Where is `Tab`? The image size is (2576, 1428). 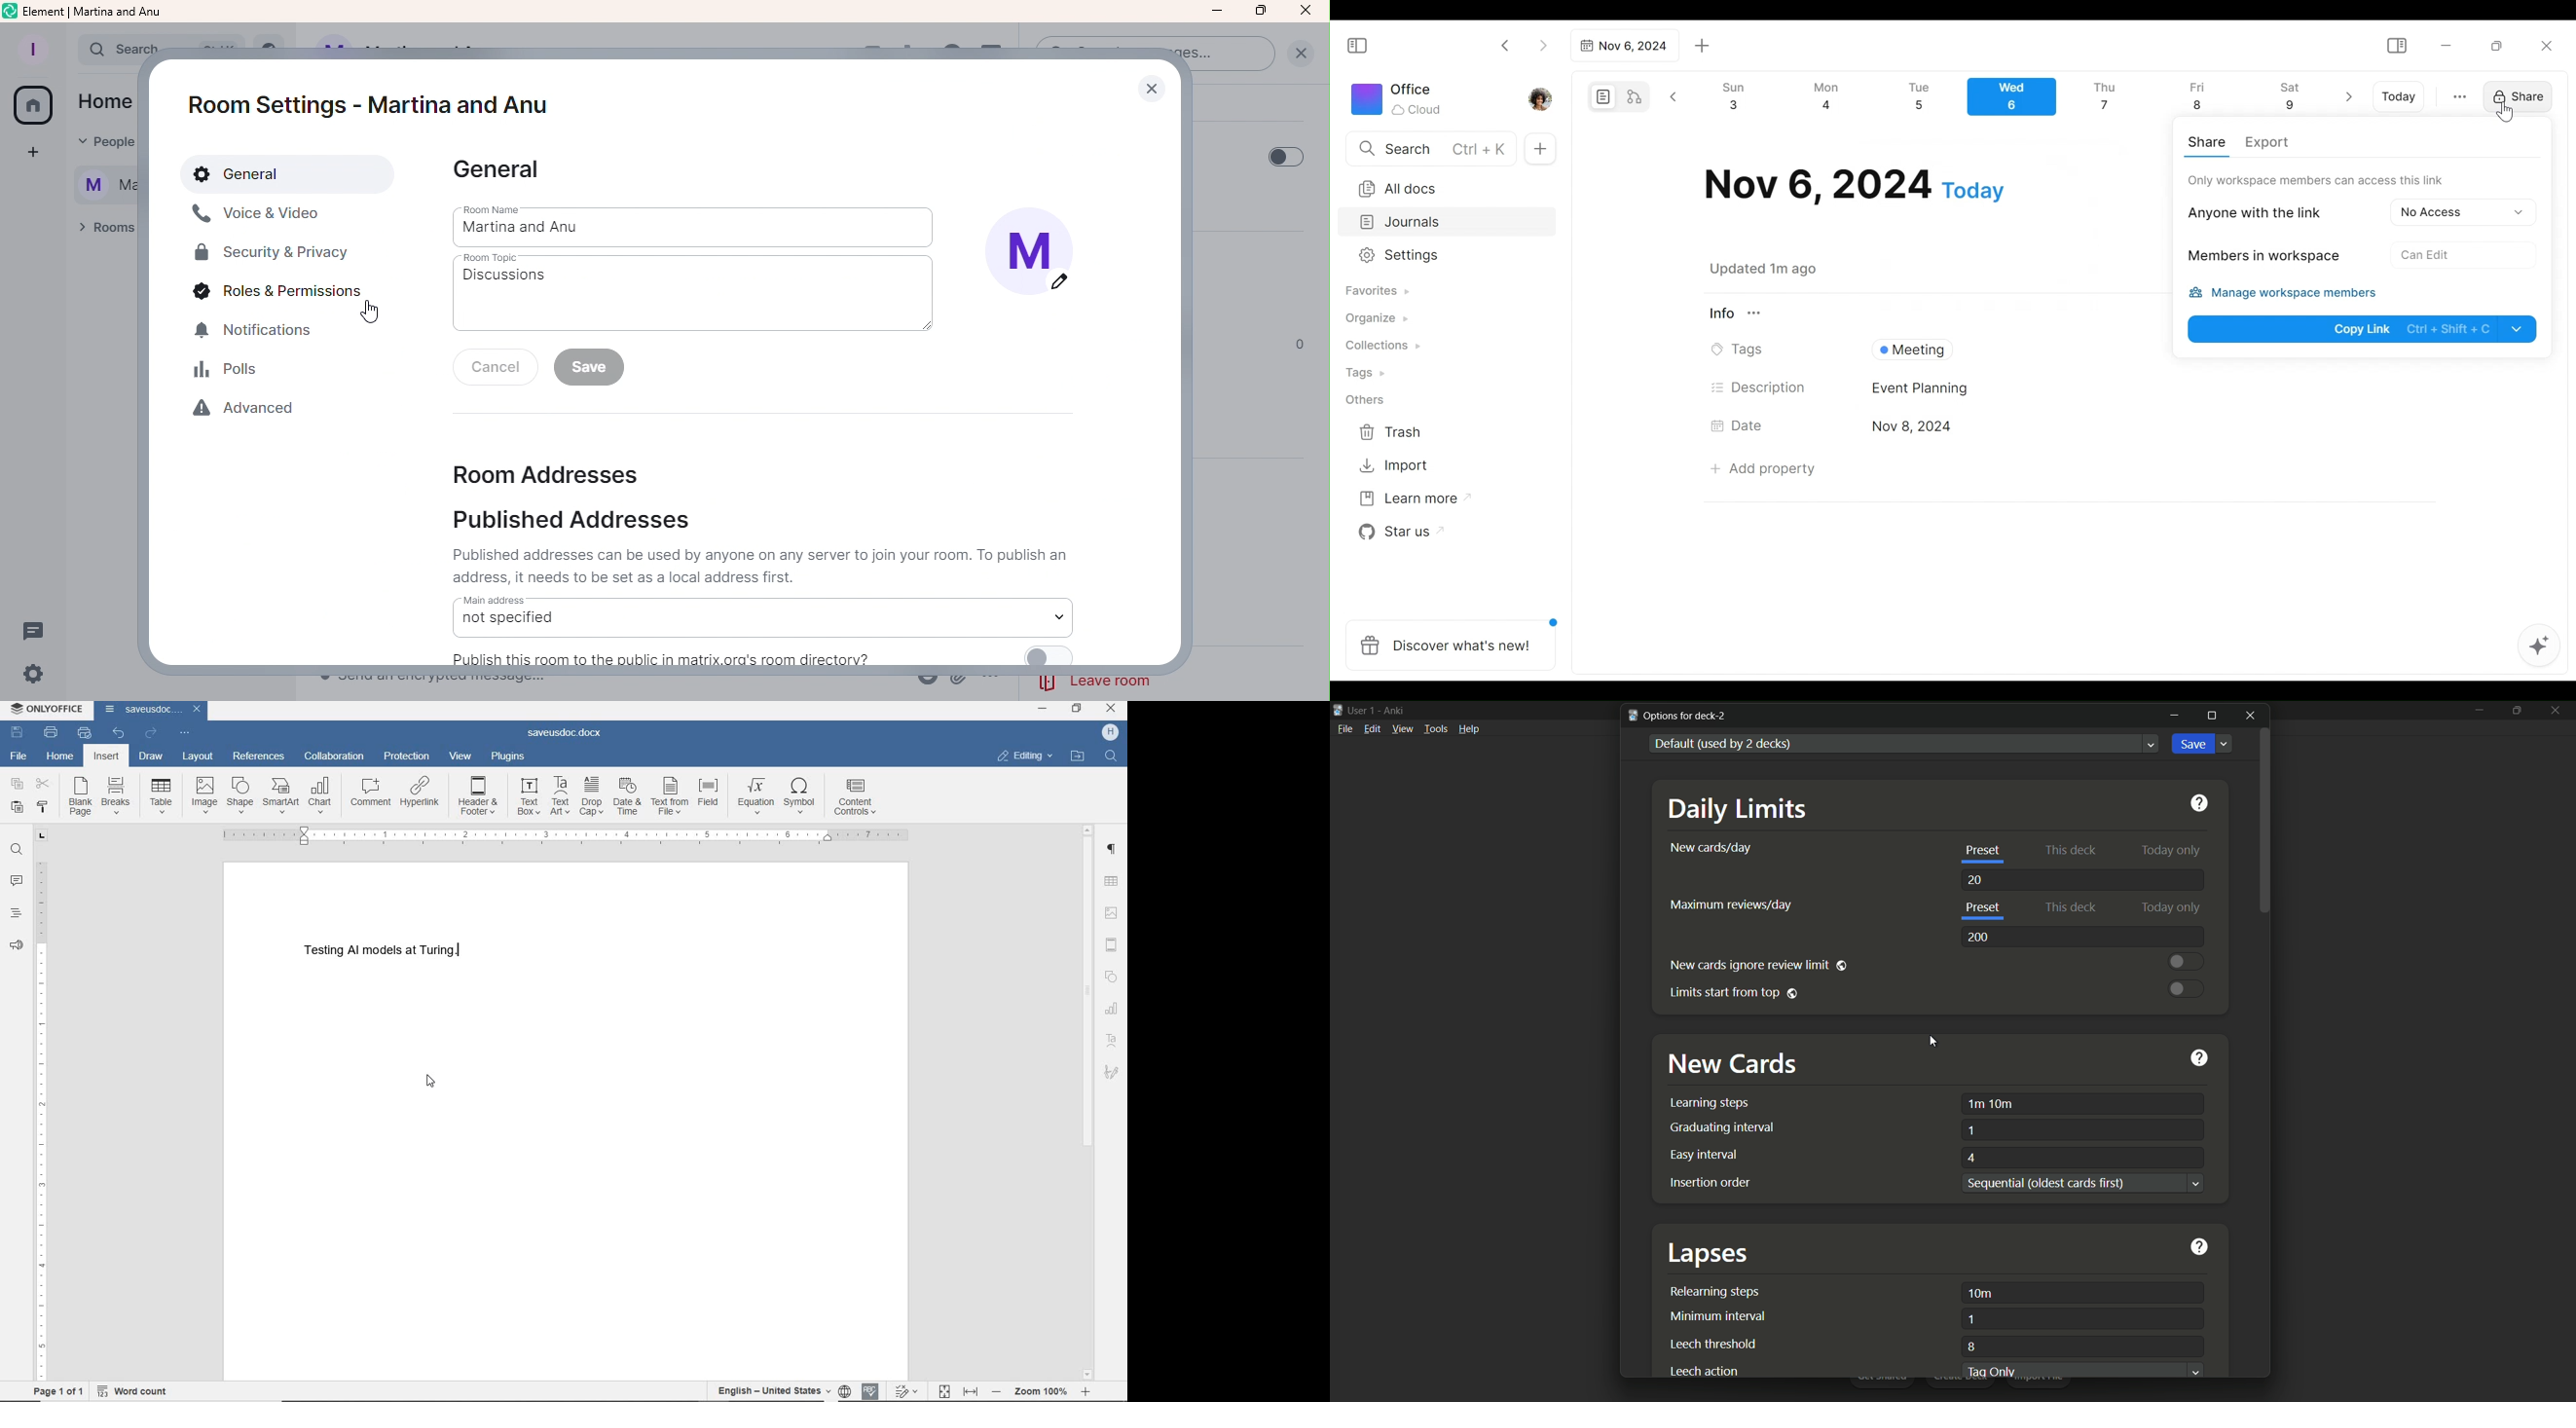 Tab is located at coordinates (1623, 45).